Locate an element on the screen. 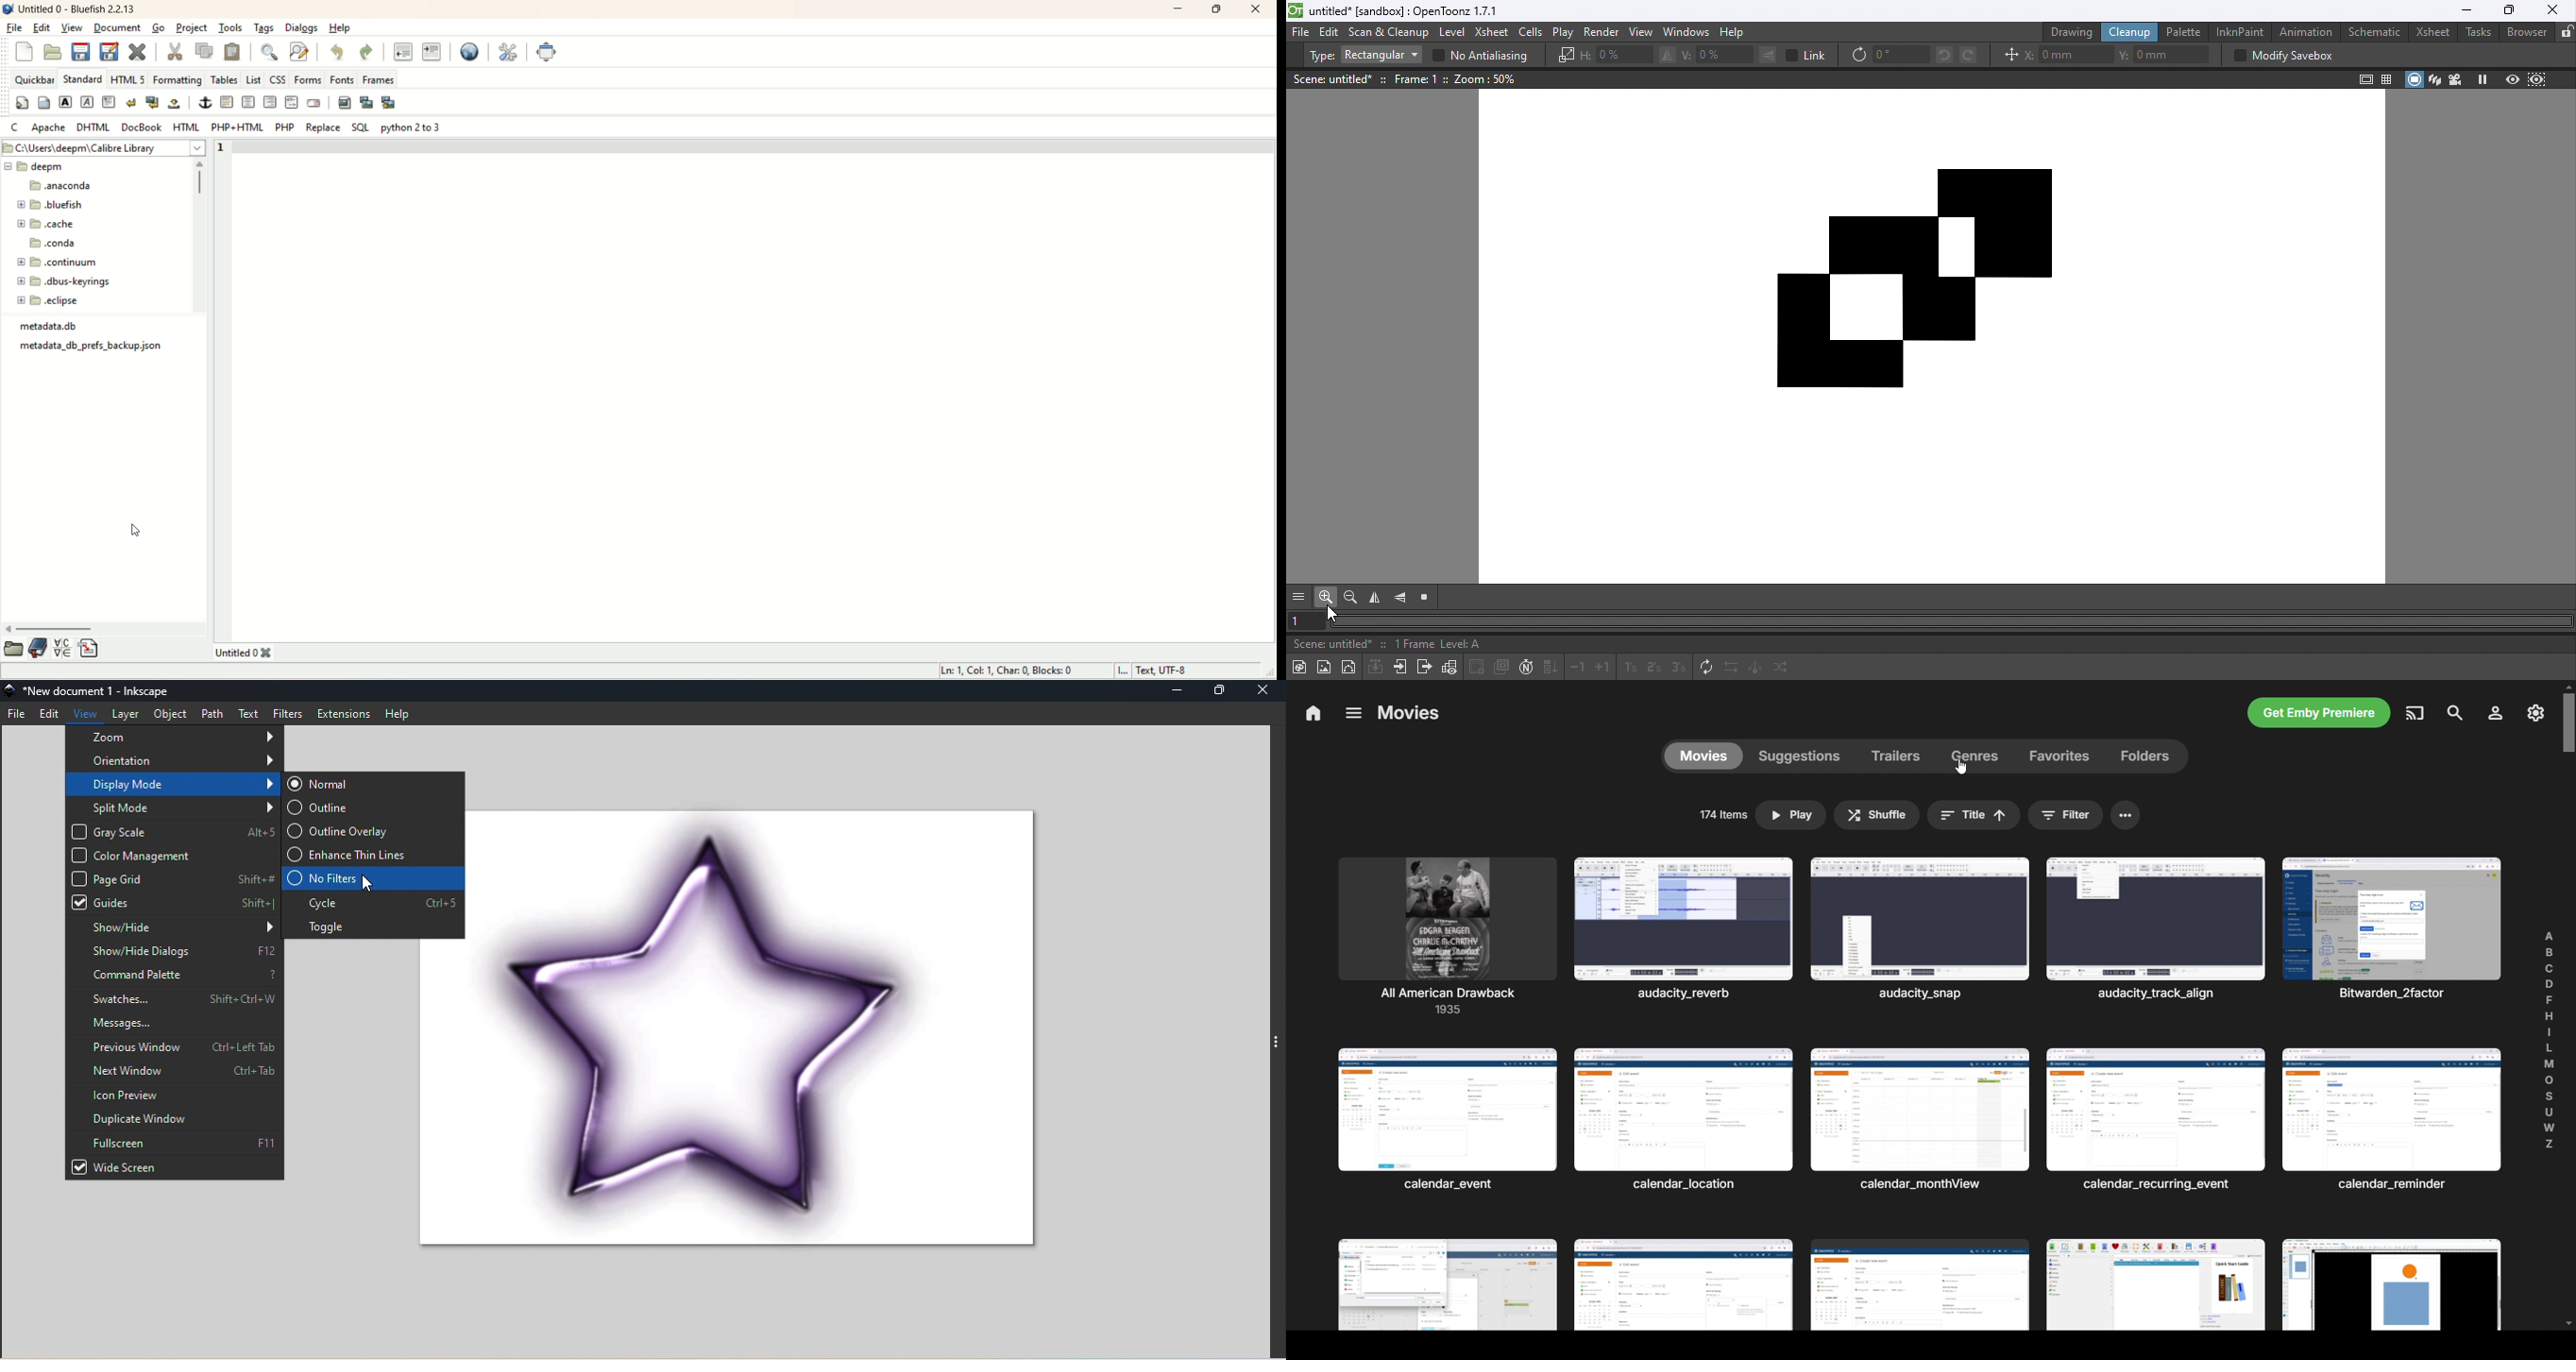  Play is located at coordinates (1562, 33).